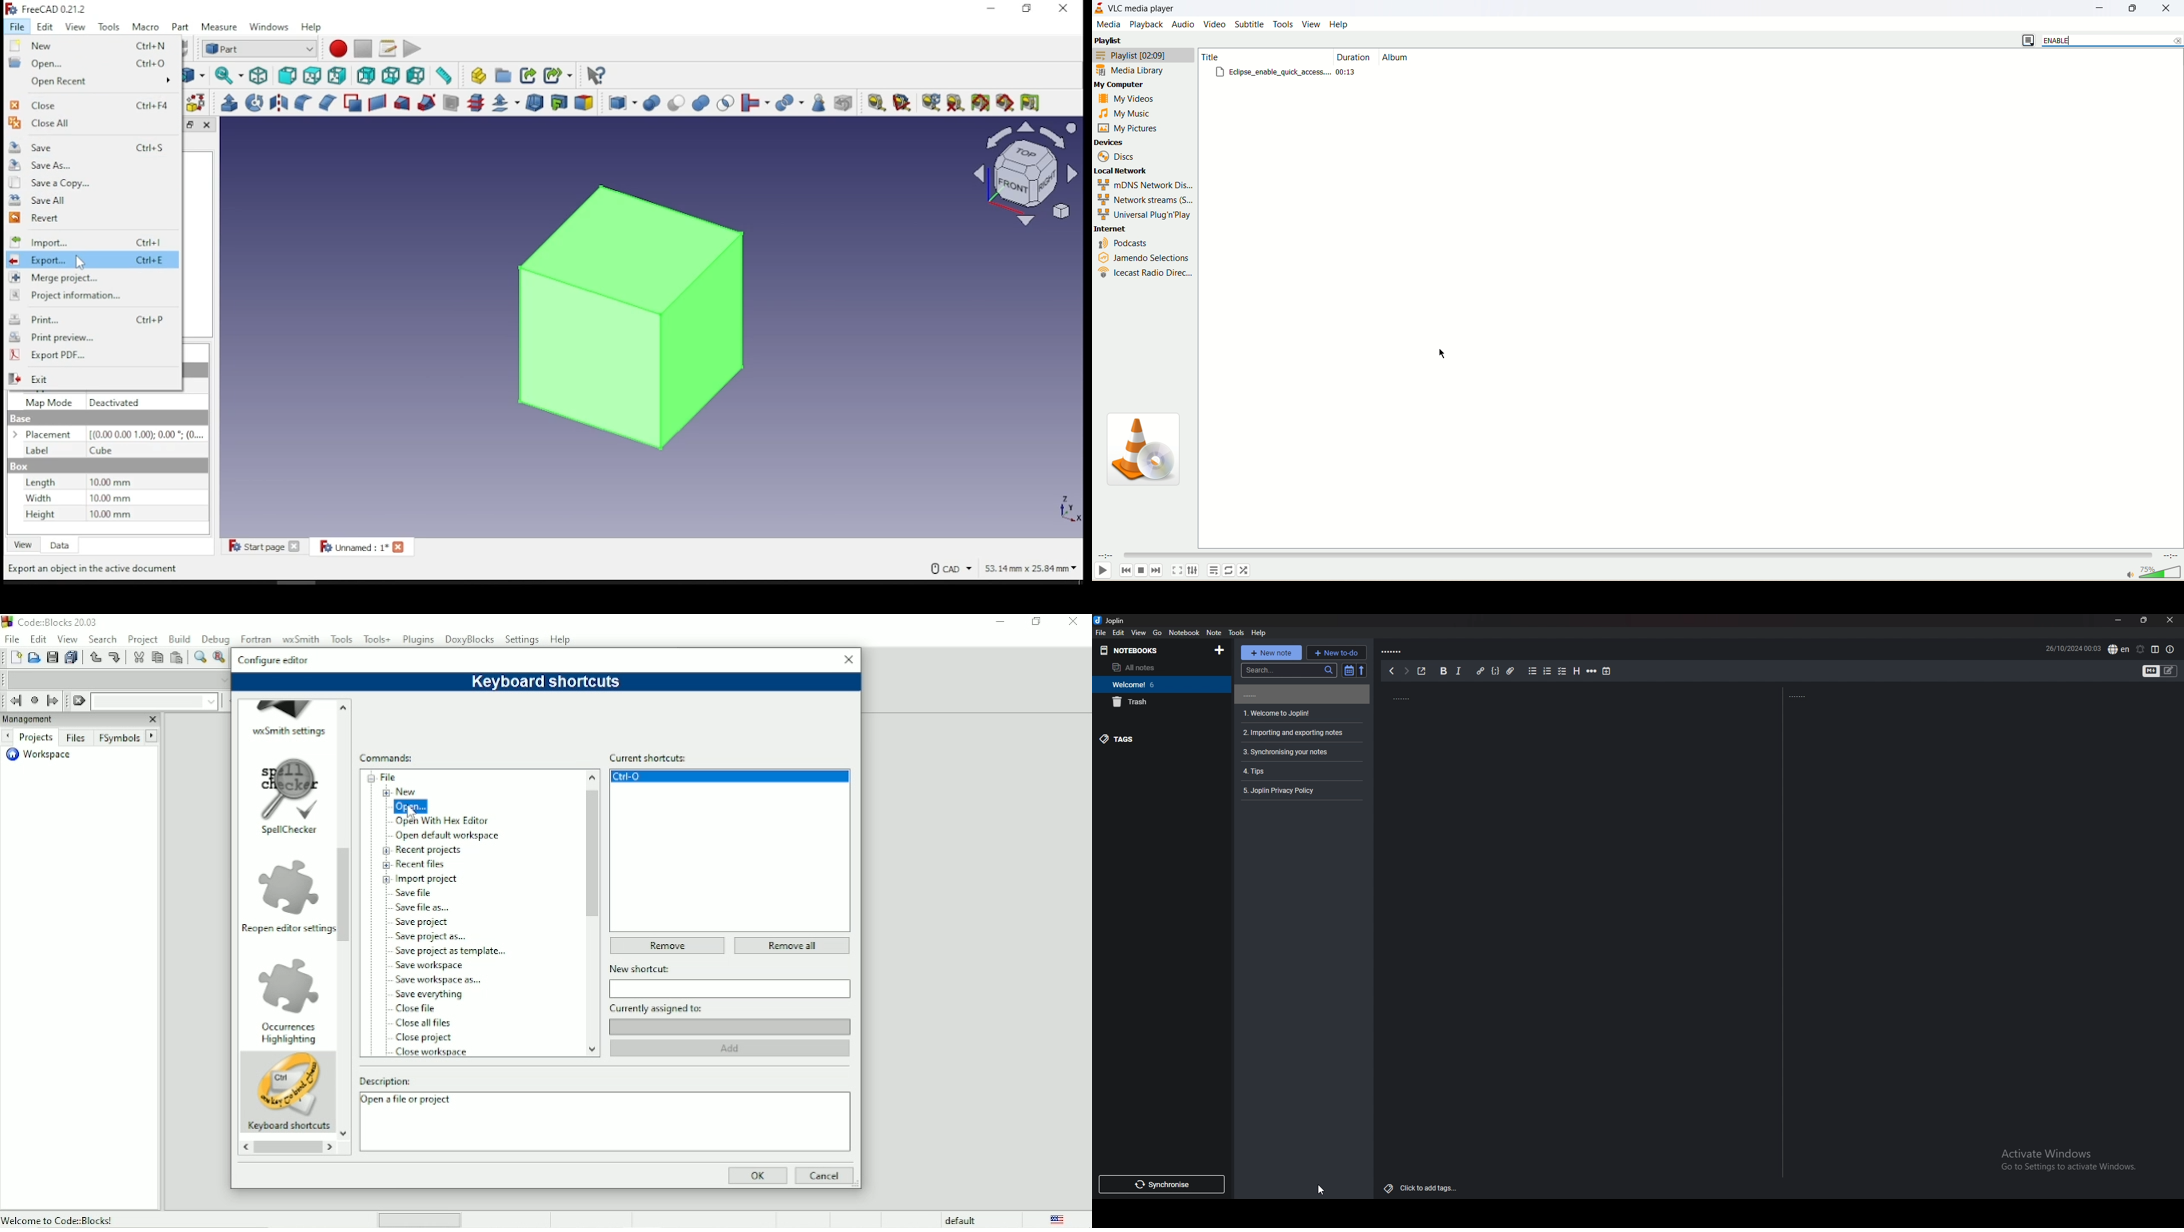 Image resolution: width=2184 pixels, height=1232 pixels. Describe the element at coordinates (1301, 694) in the screenshot. I see `.......` at that location.